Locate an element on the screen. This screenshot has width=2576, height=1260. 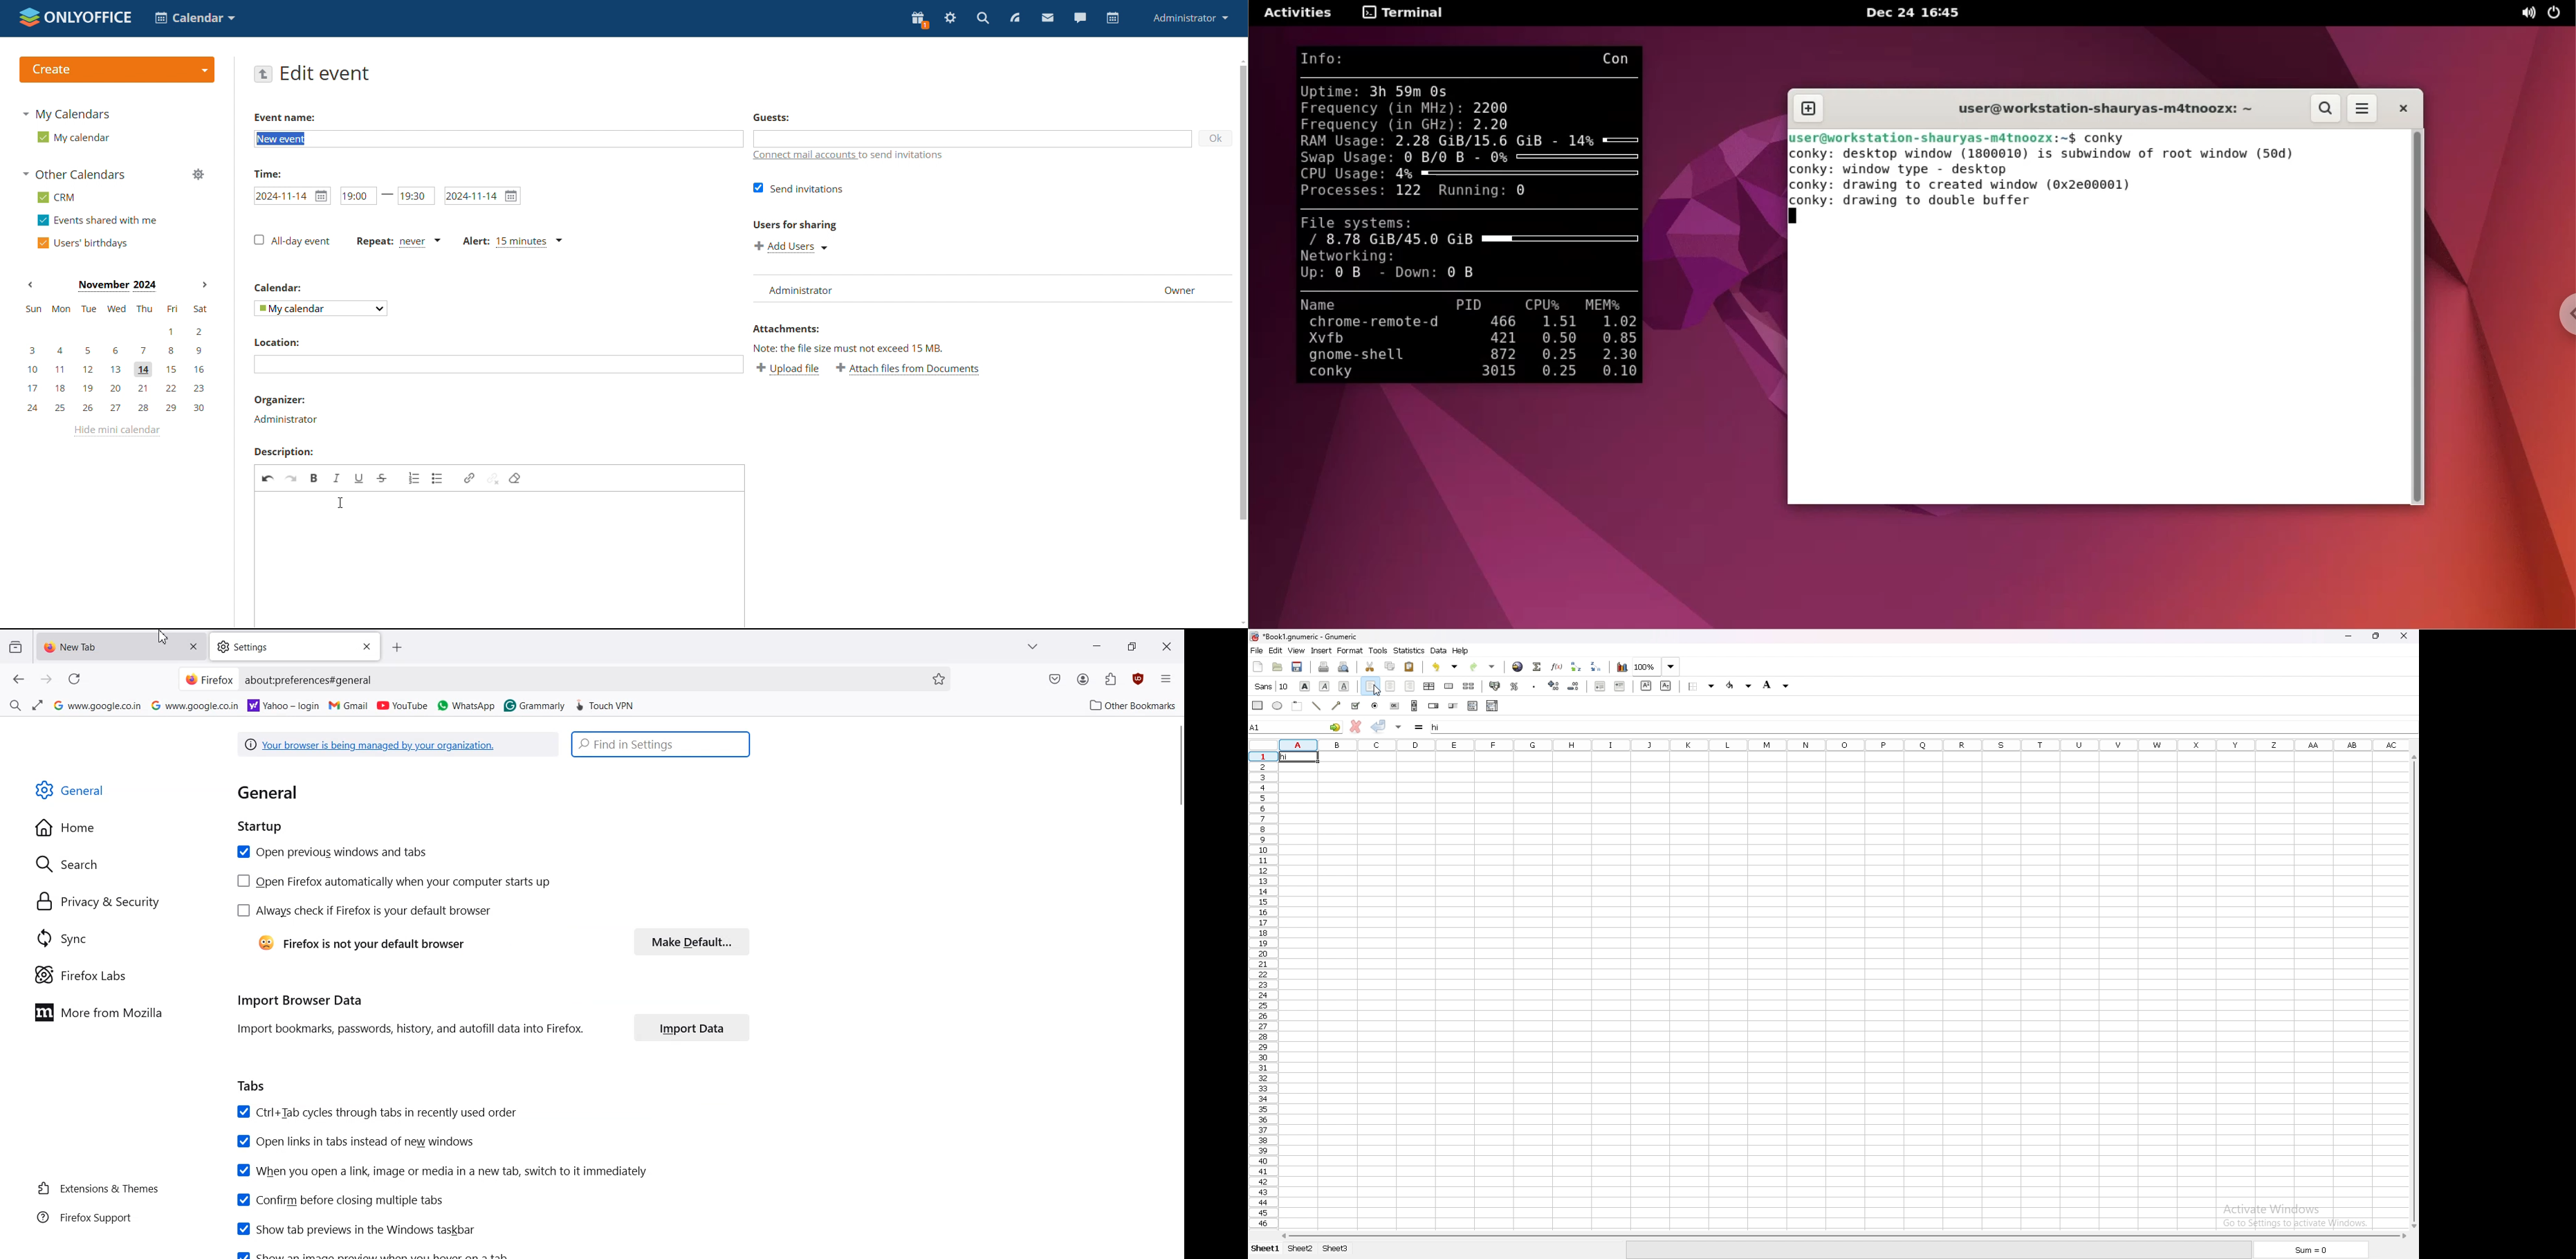
sum is located at coordinates (2309, 1250).